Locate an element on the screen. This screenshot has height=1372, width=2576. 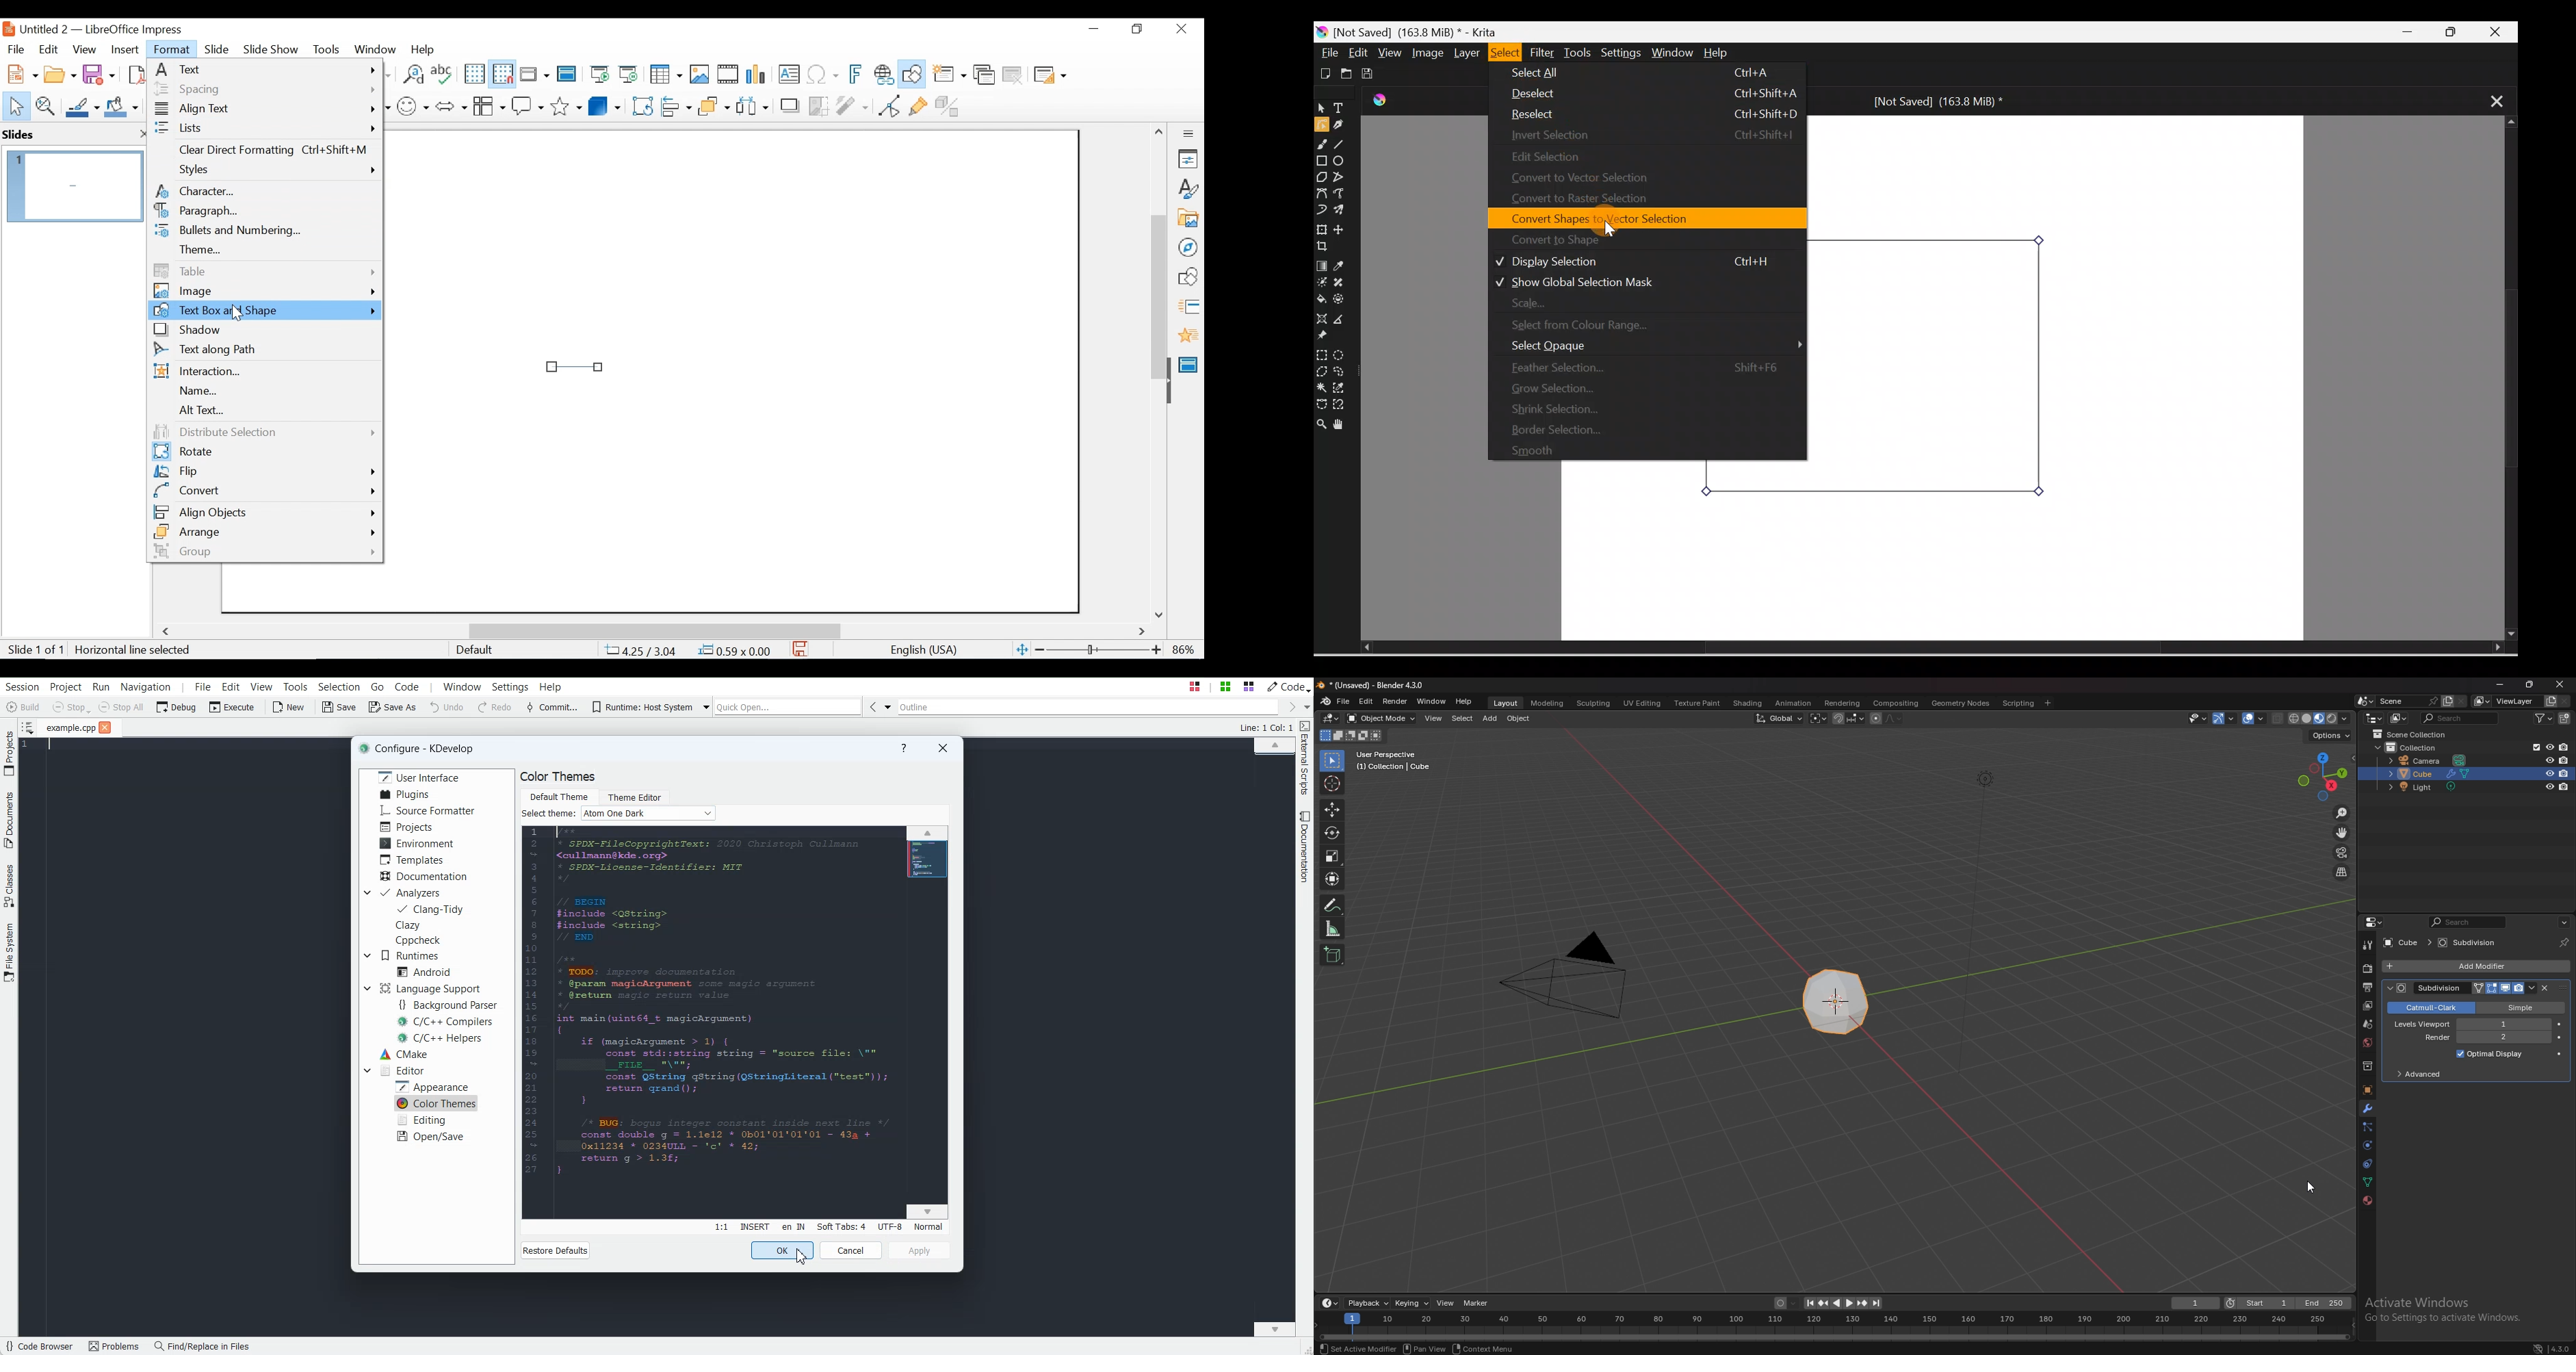
modifier properties is located at coordinates (2506, 988).